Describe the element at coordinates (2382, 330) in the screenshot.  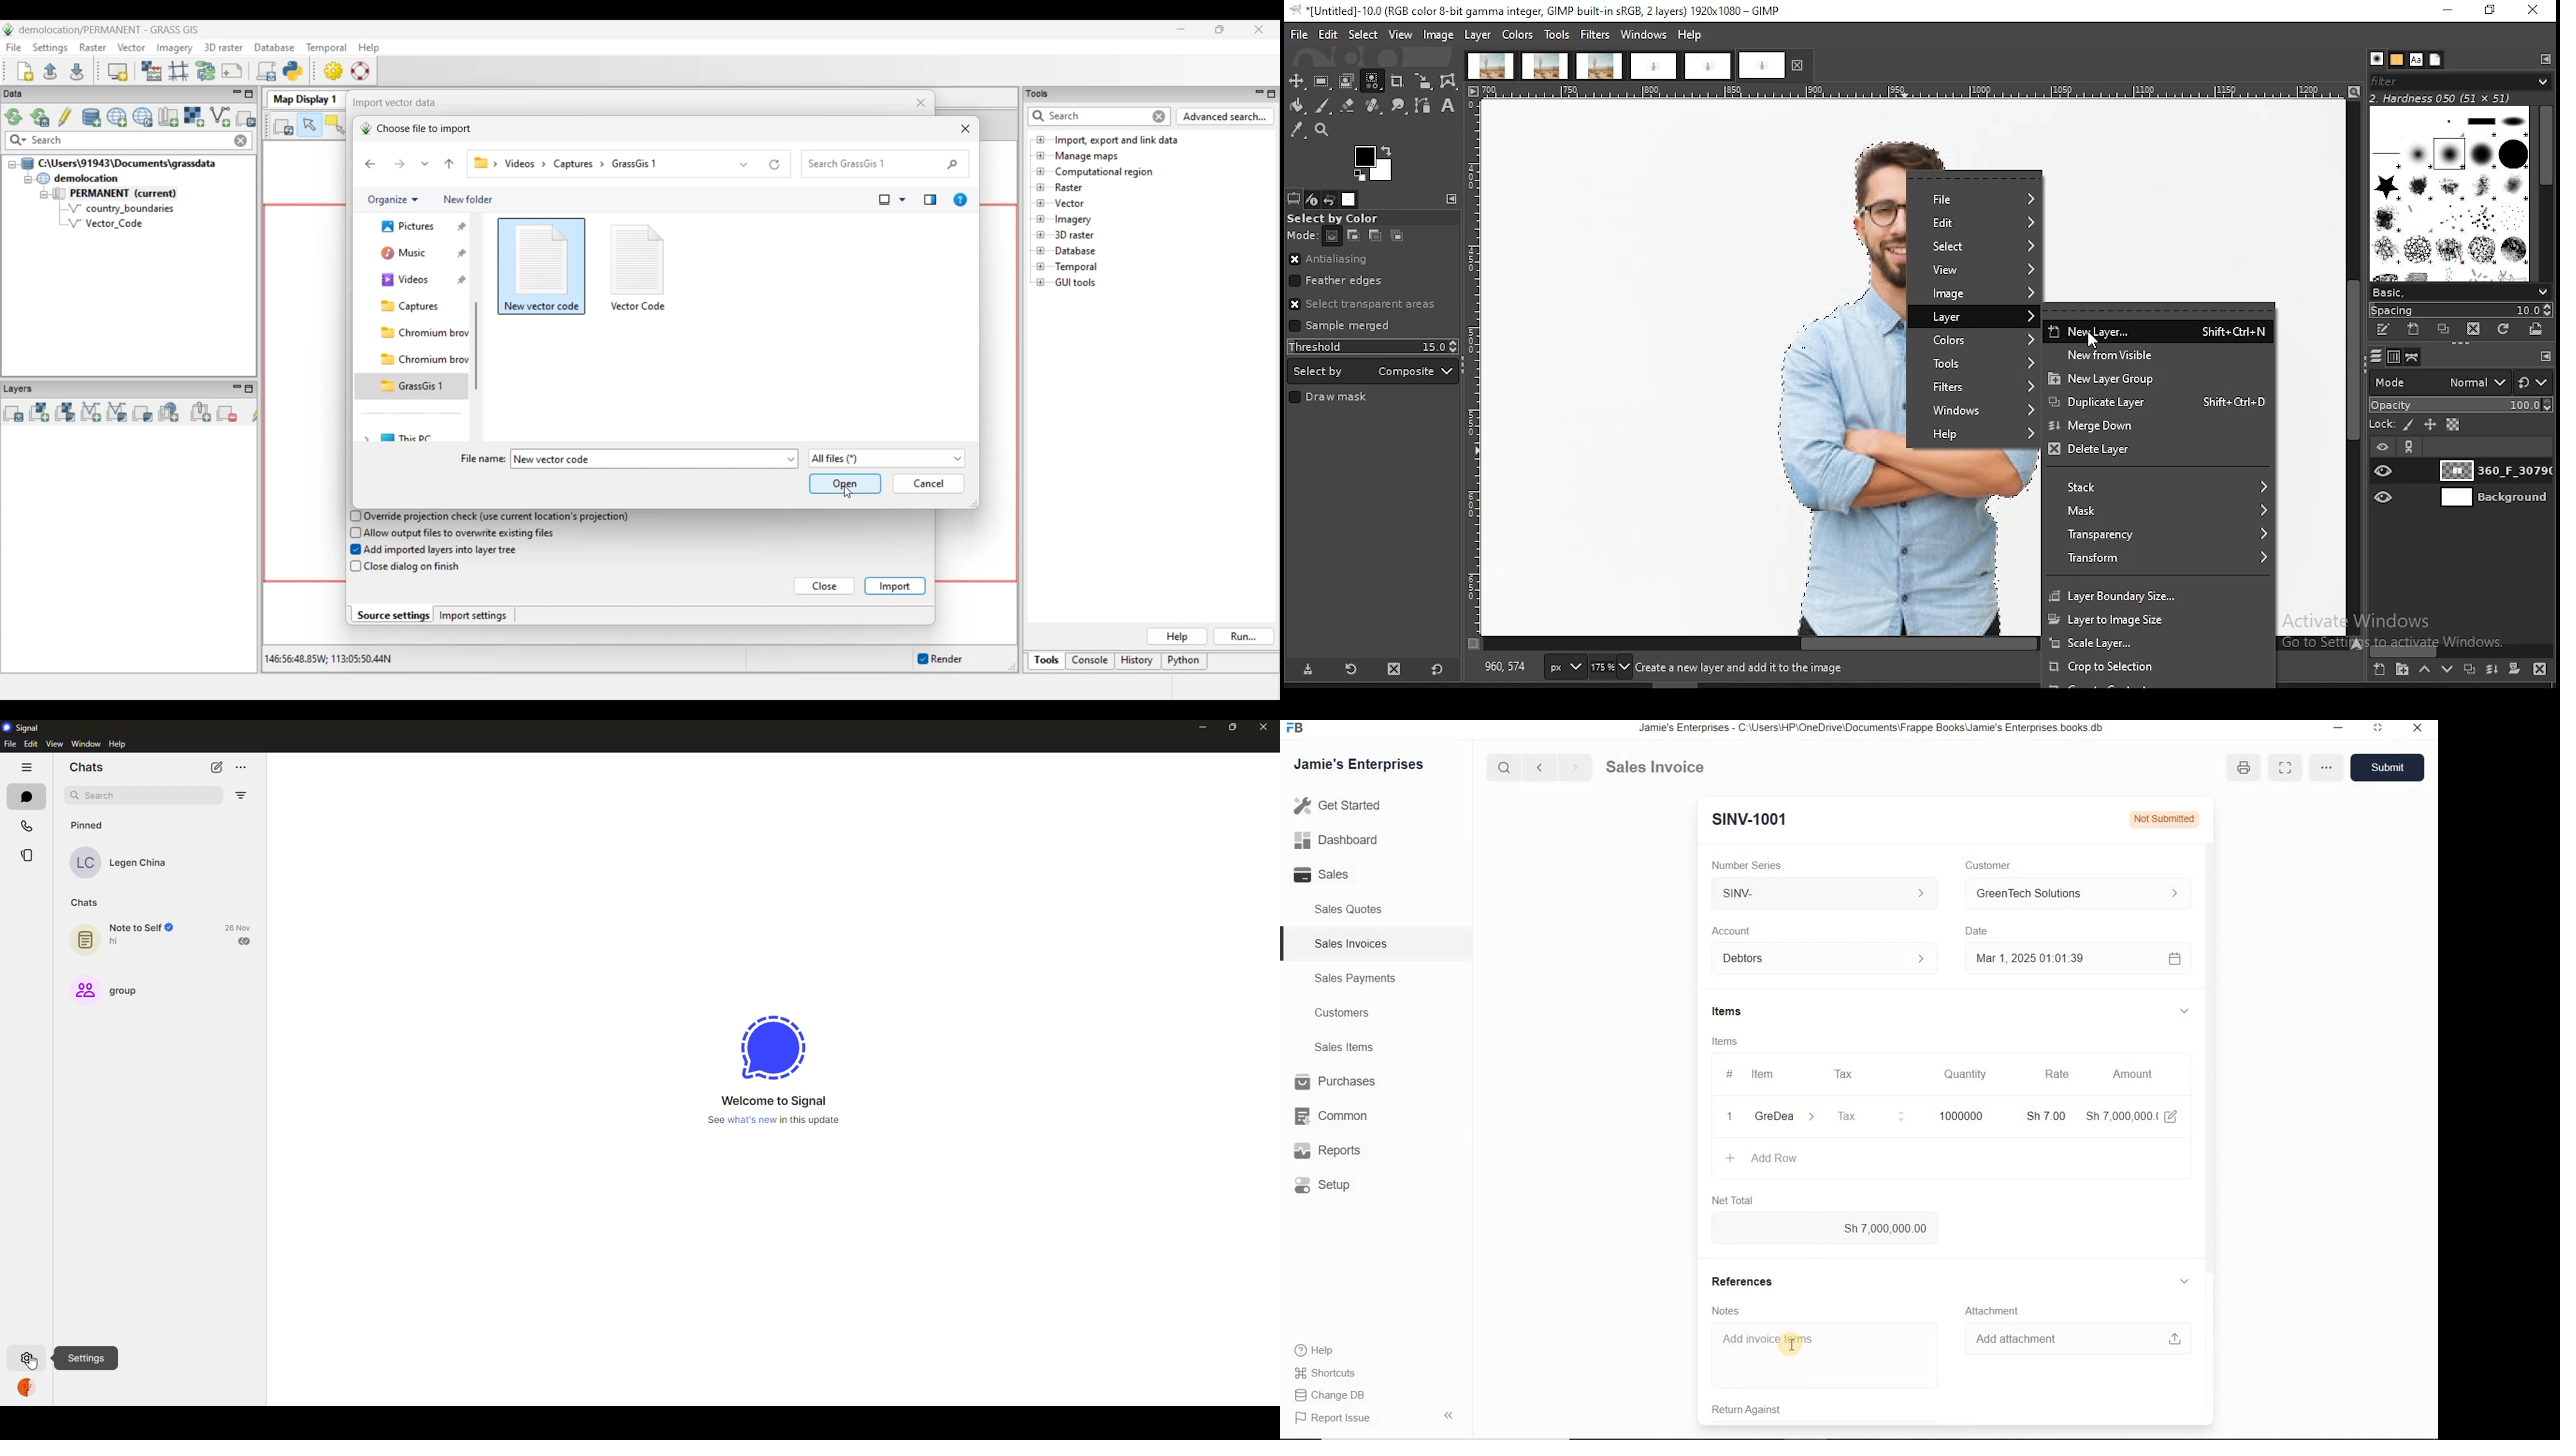
I see `edit this brush` at that location.